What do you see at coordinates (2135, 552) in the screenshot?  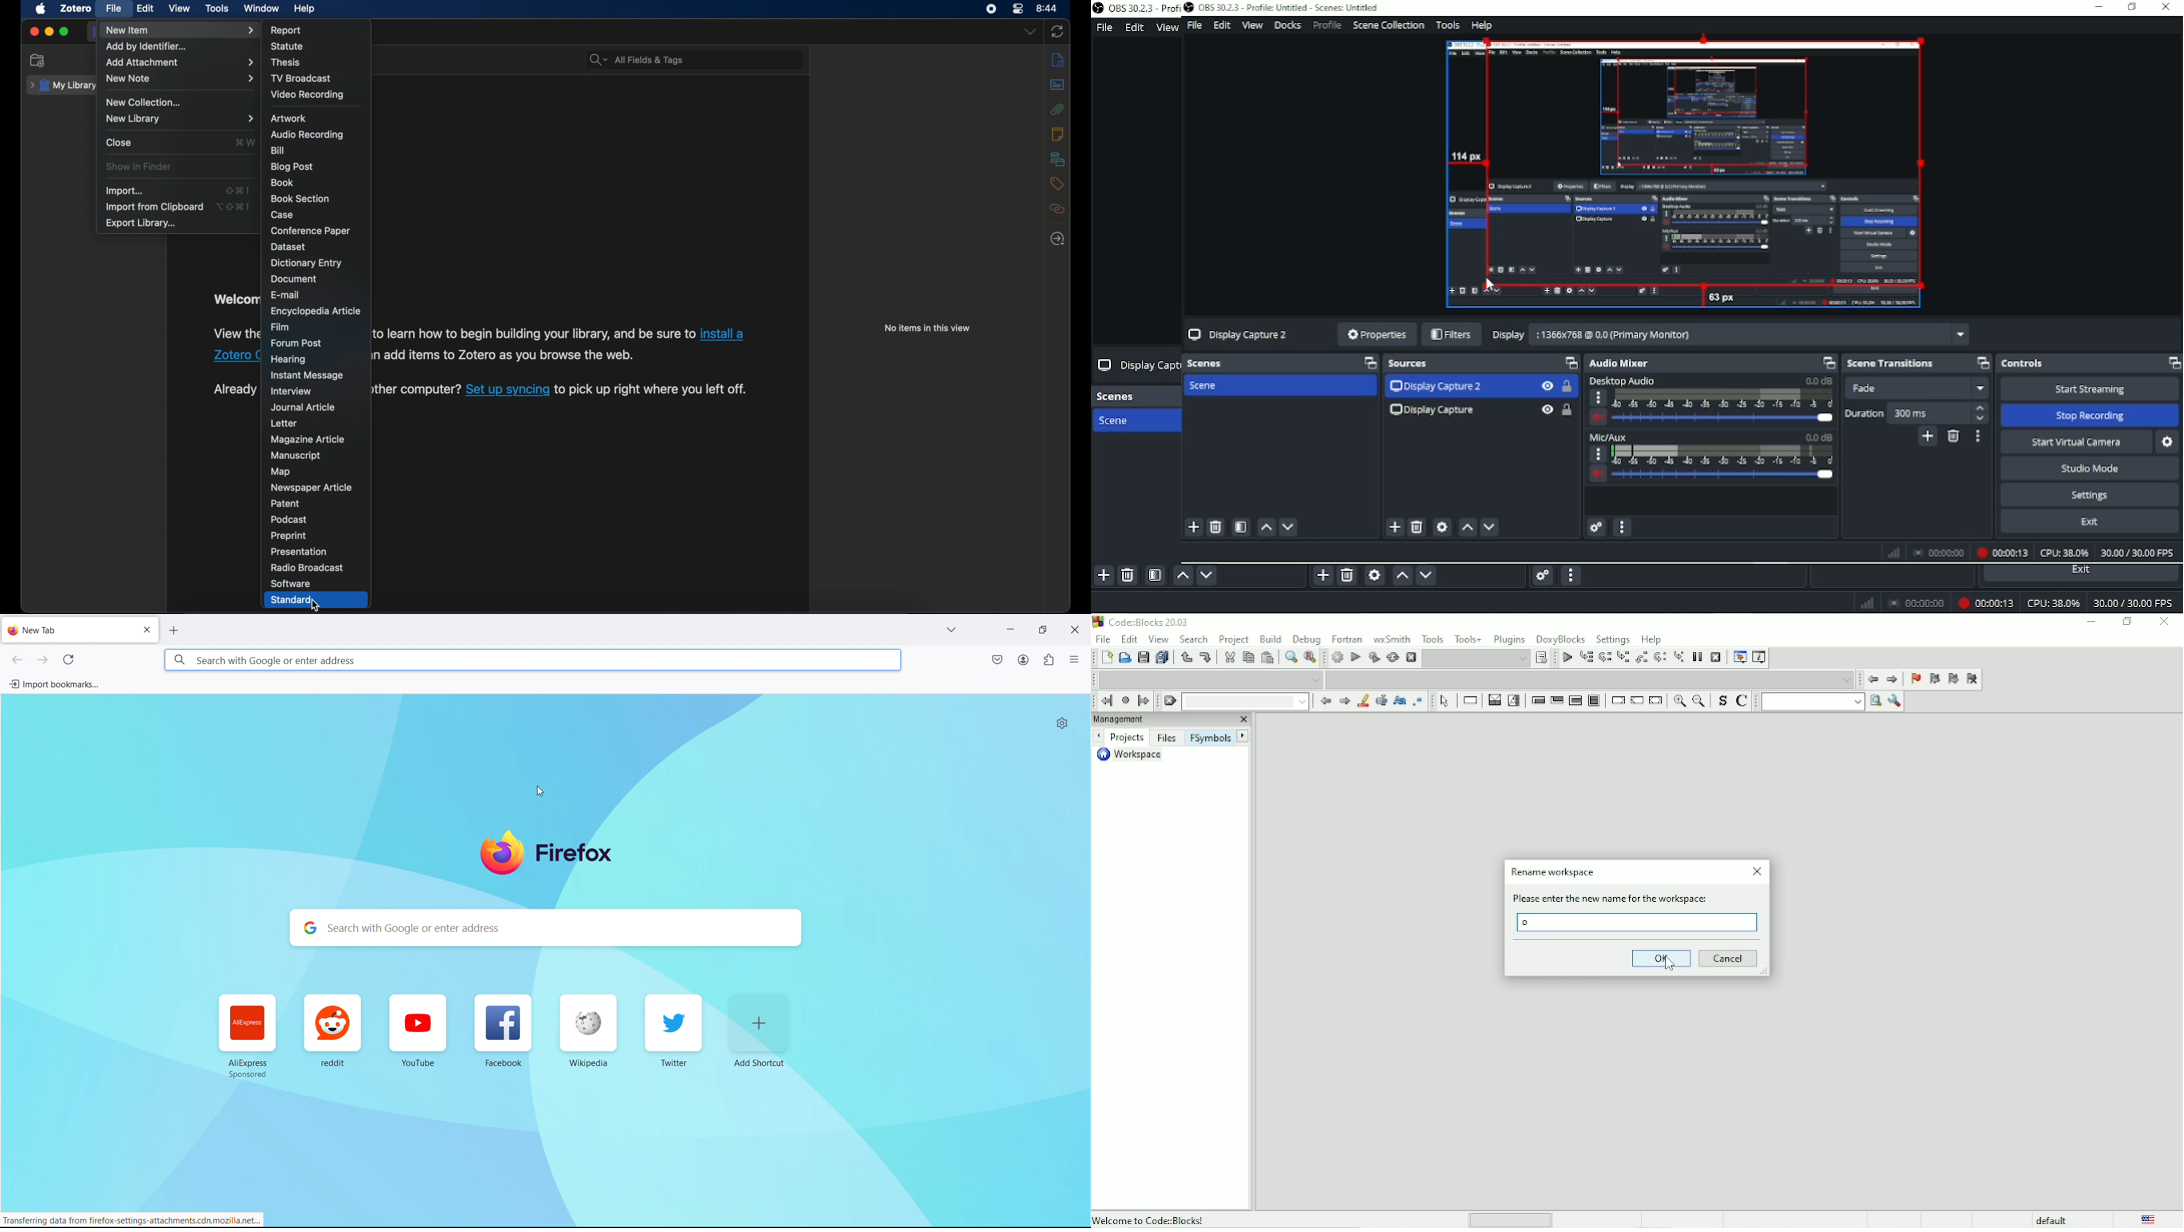 I see `30.00/30.00 FPS` at bounding box center [2135, 552].